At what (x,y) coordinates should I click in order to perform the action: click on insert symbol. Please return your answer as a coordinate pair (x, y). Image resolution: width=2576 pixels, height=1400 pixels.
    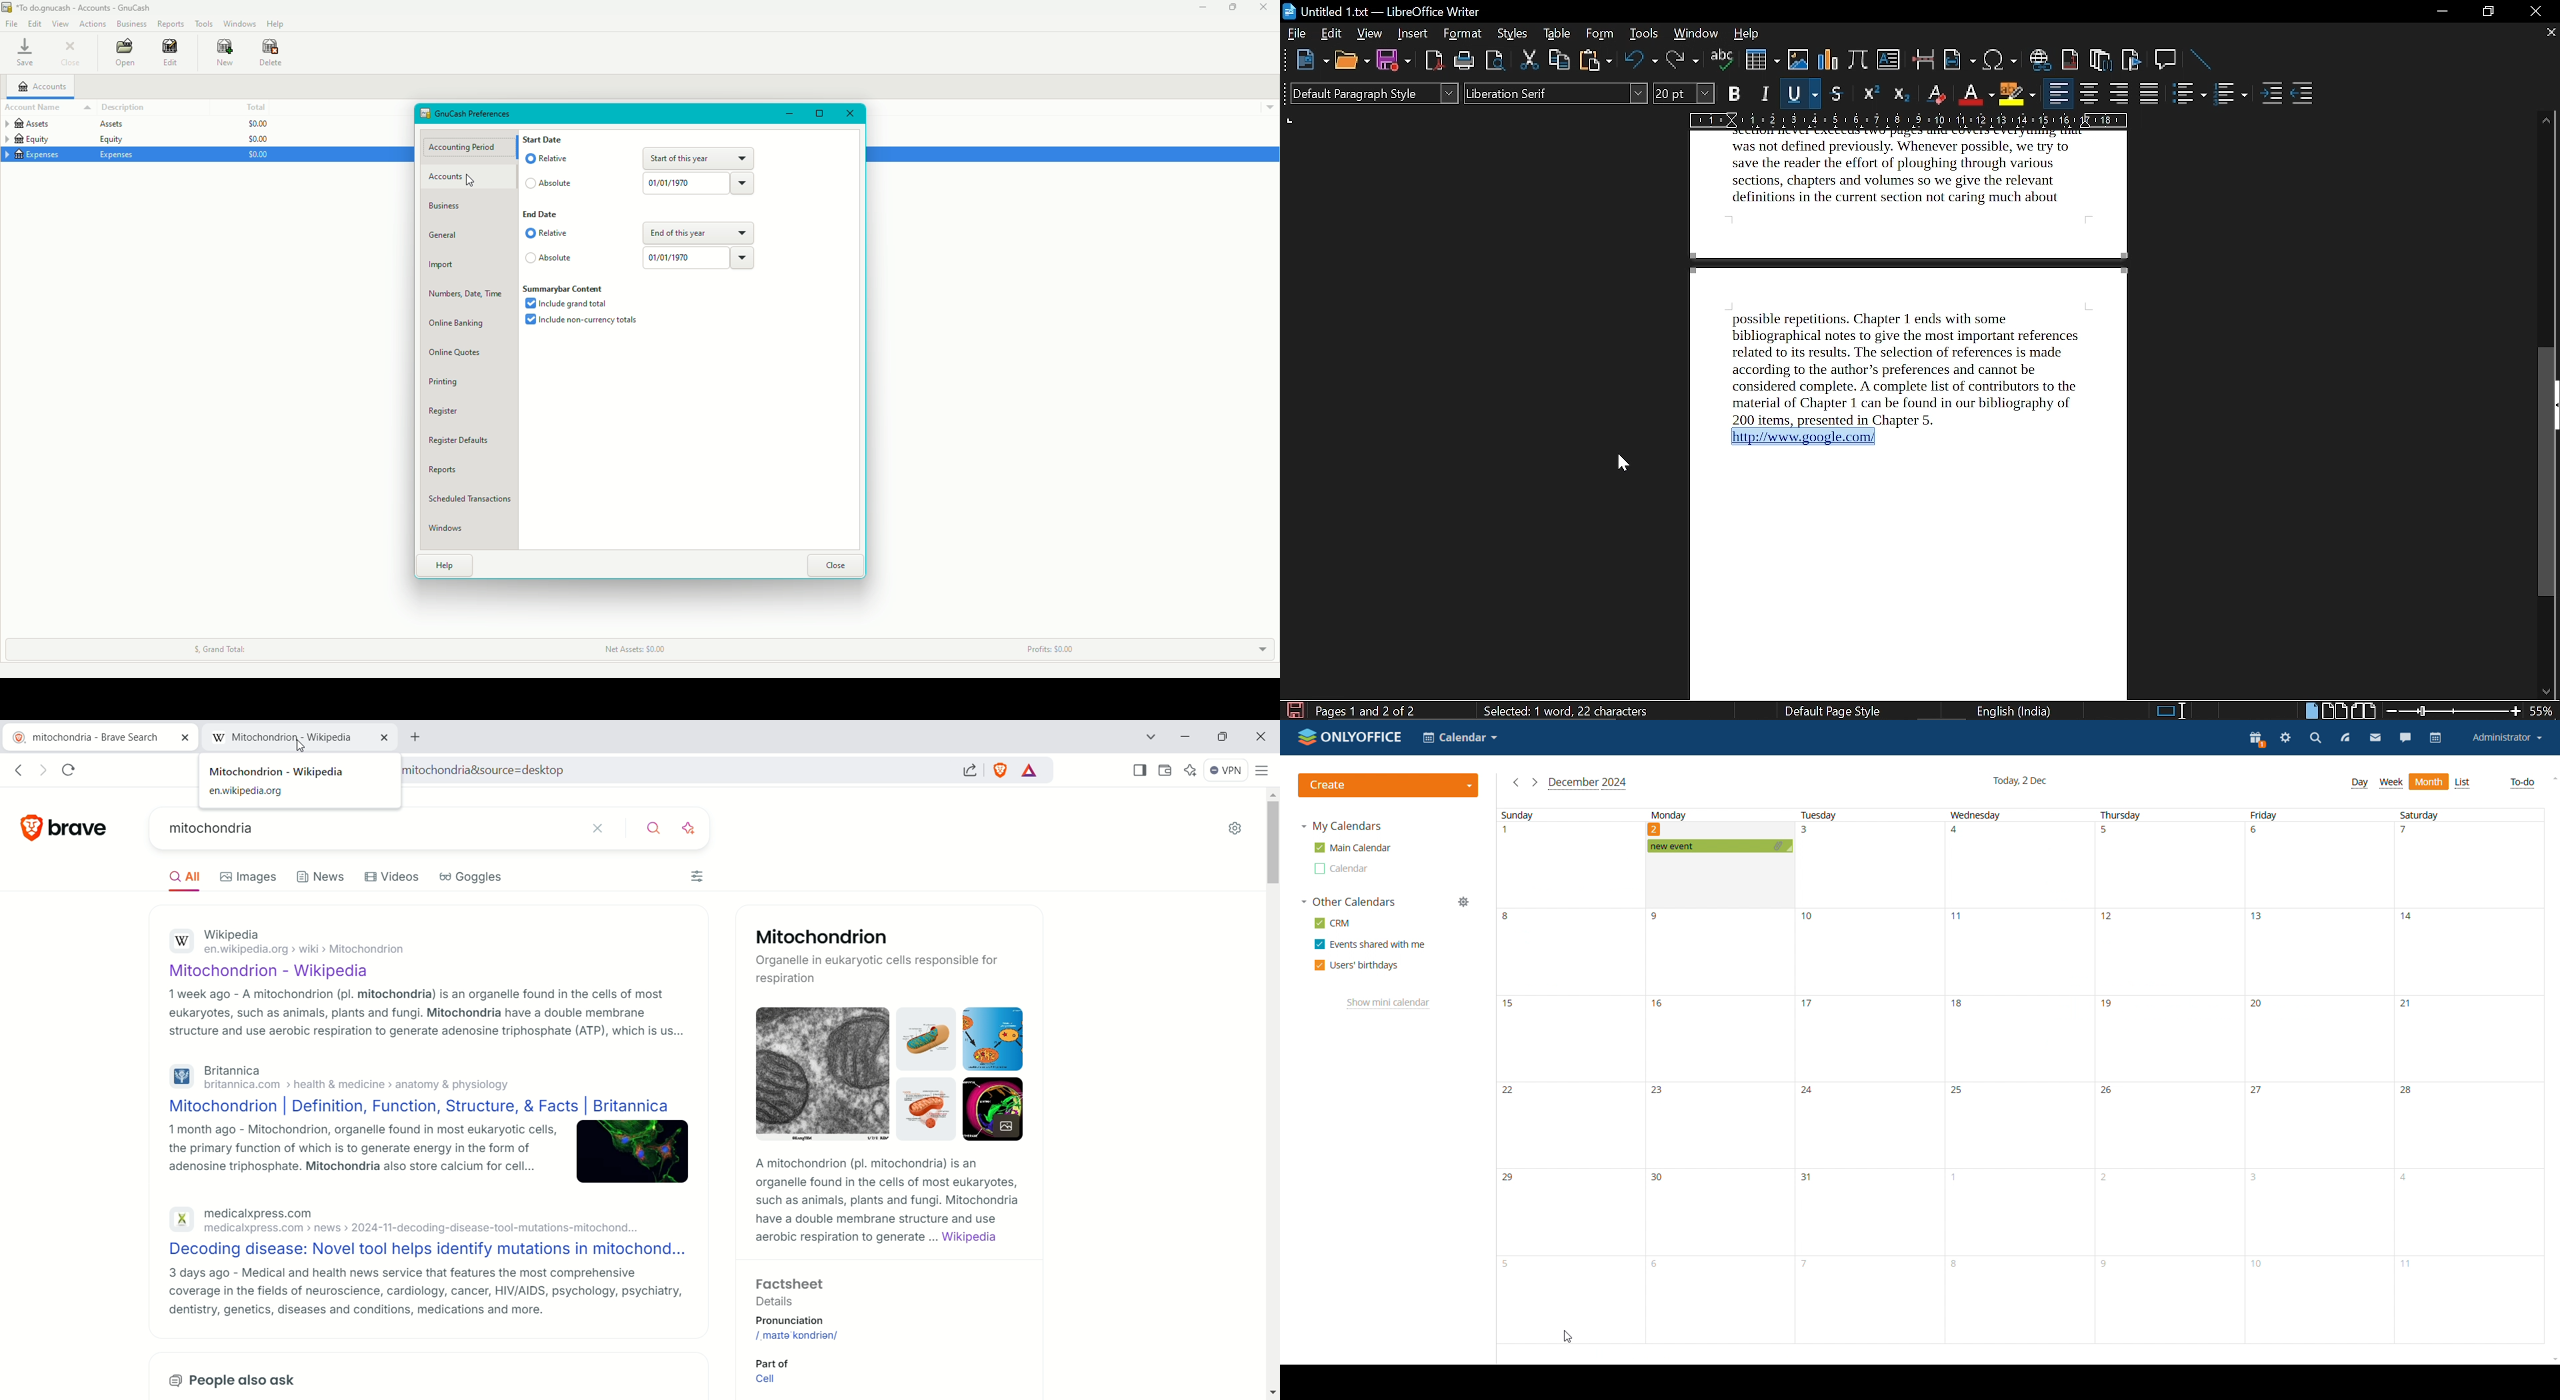
    Looking at the image, I should click on (1999, 61).